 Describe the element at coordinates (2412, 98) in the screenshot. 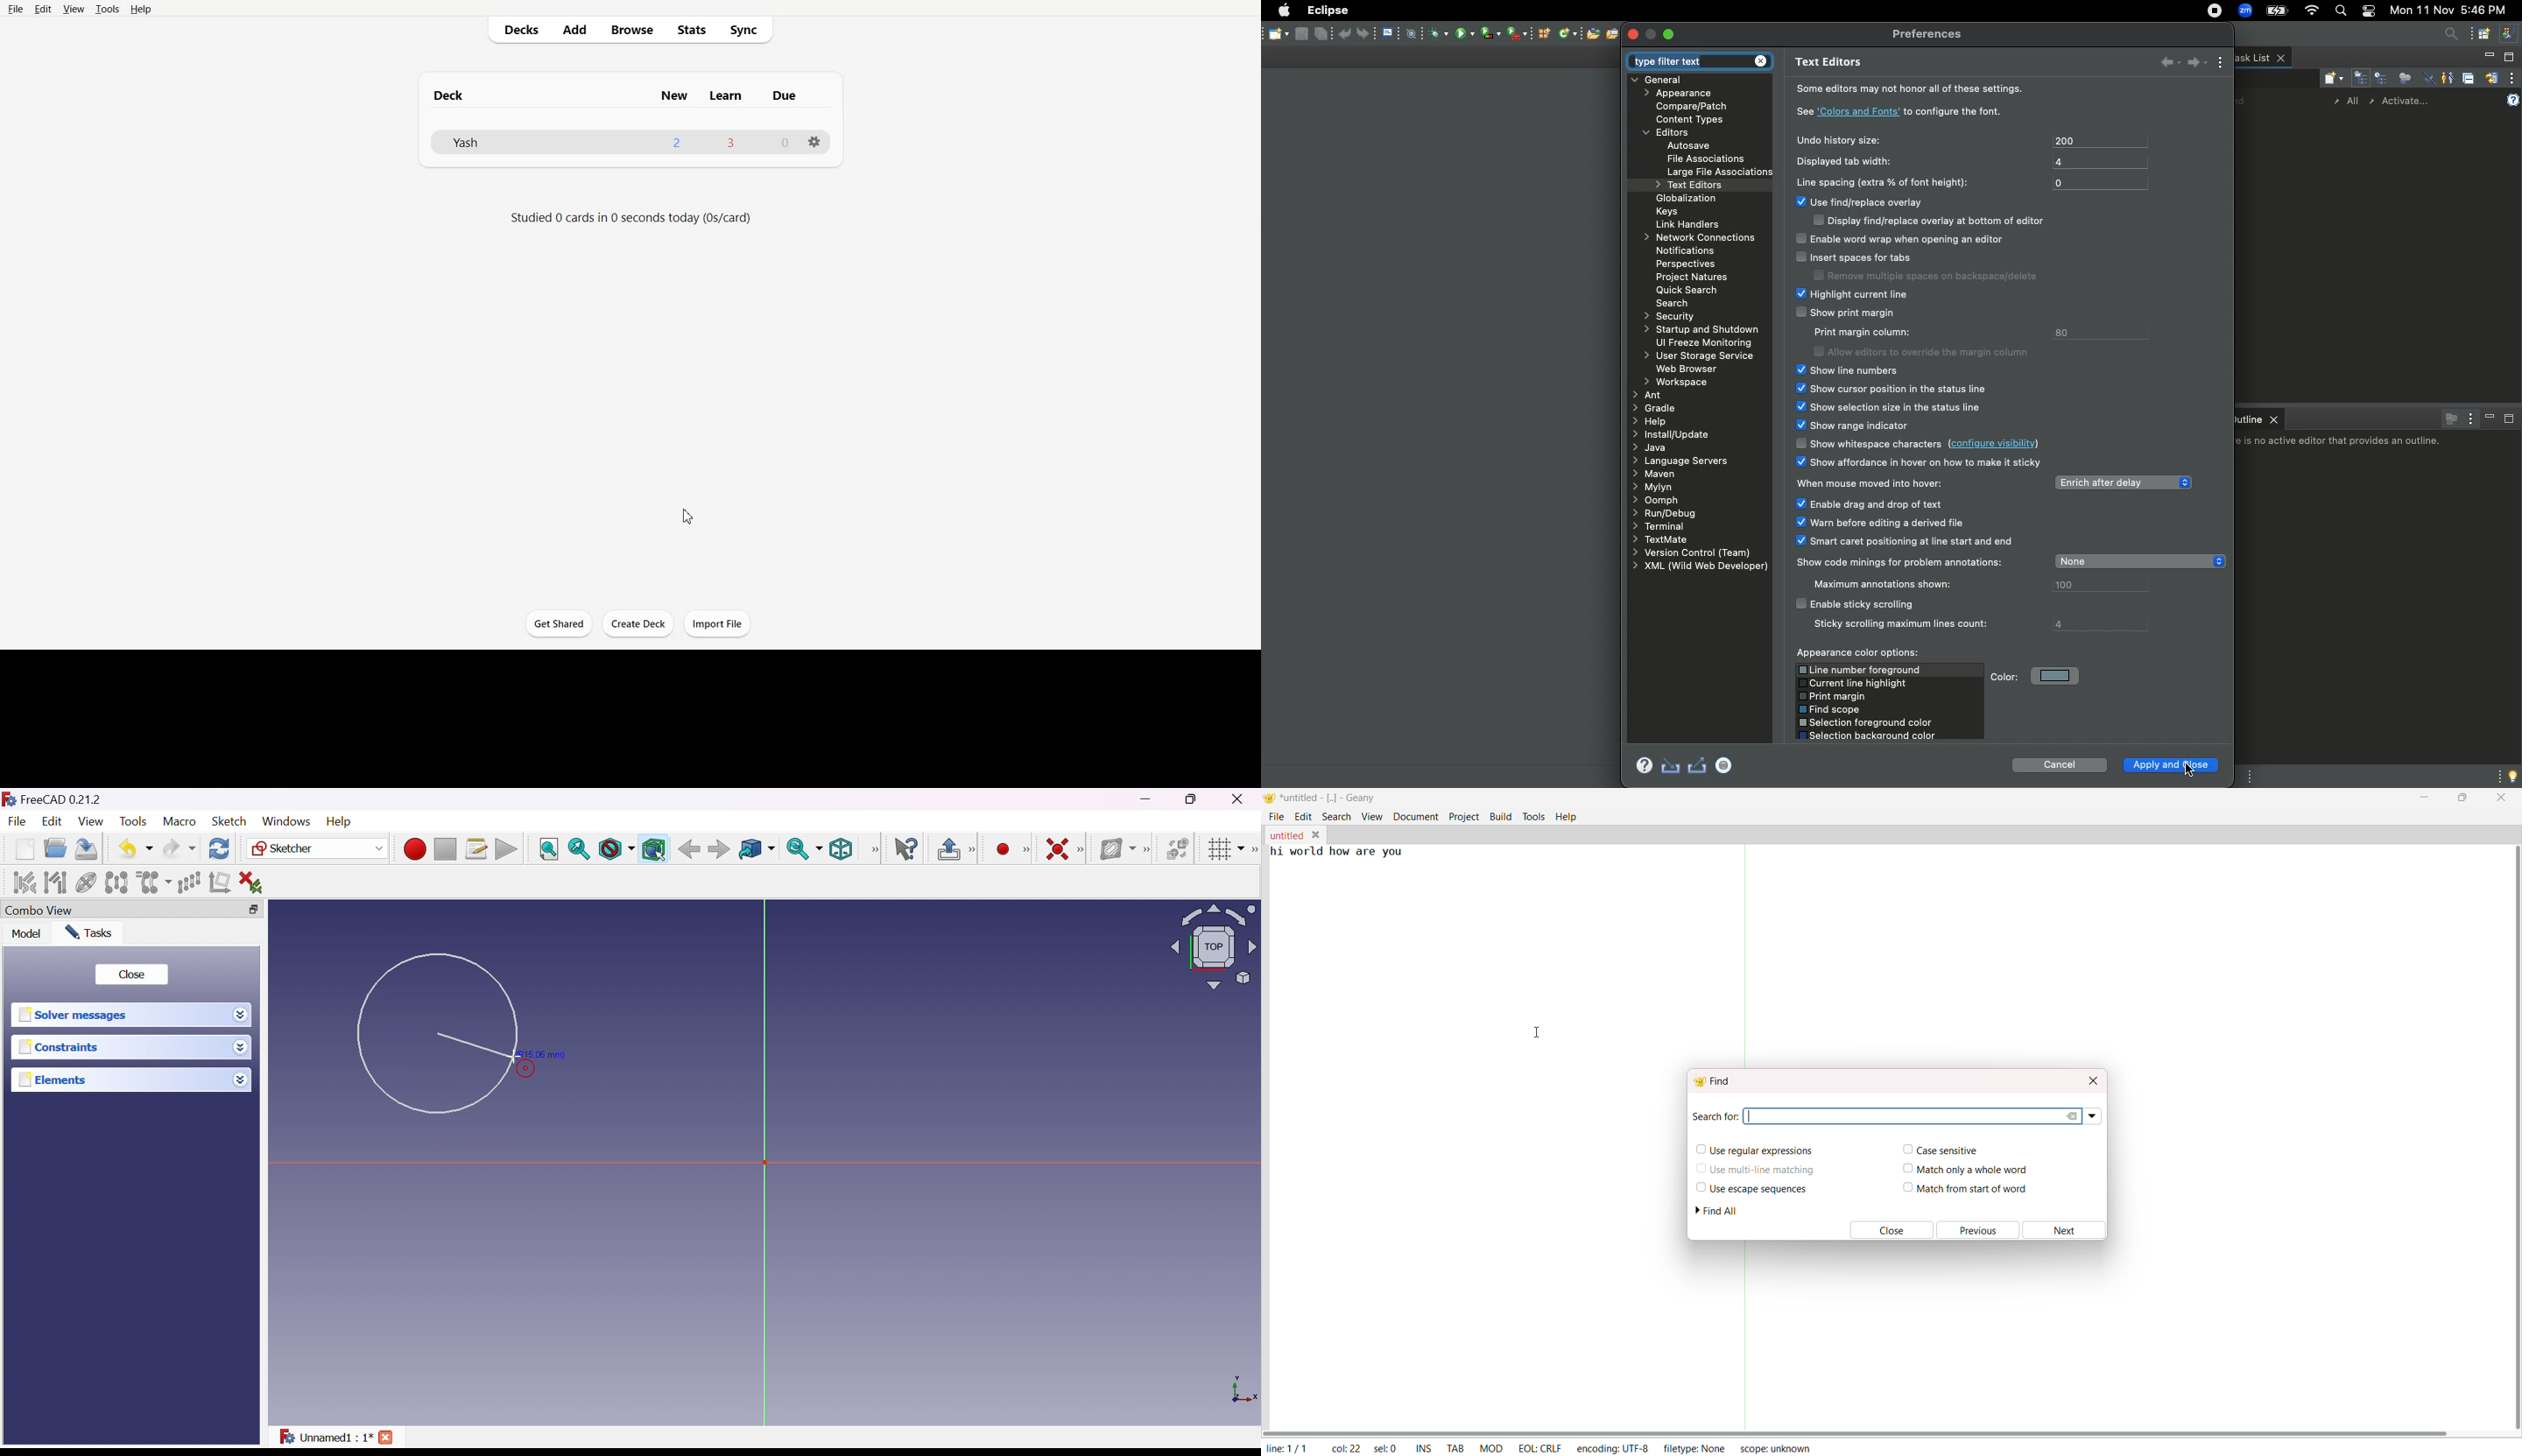

I see `Activate` at that location.